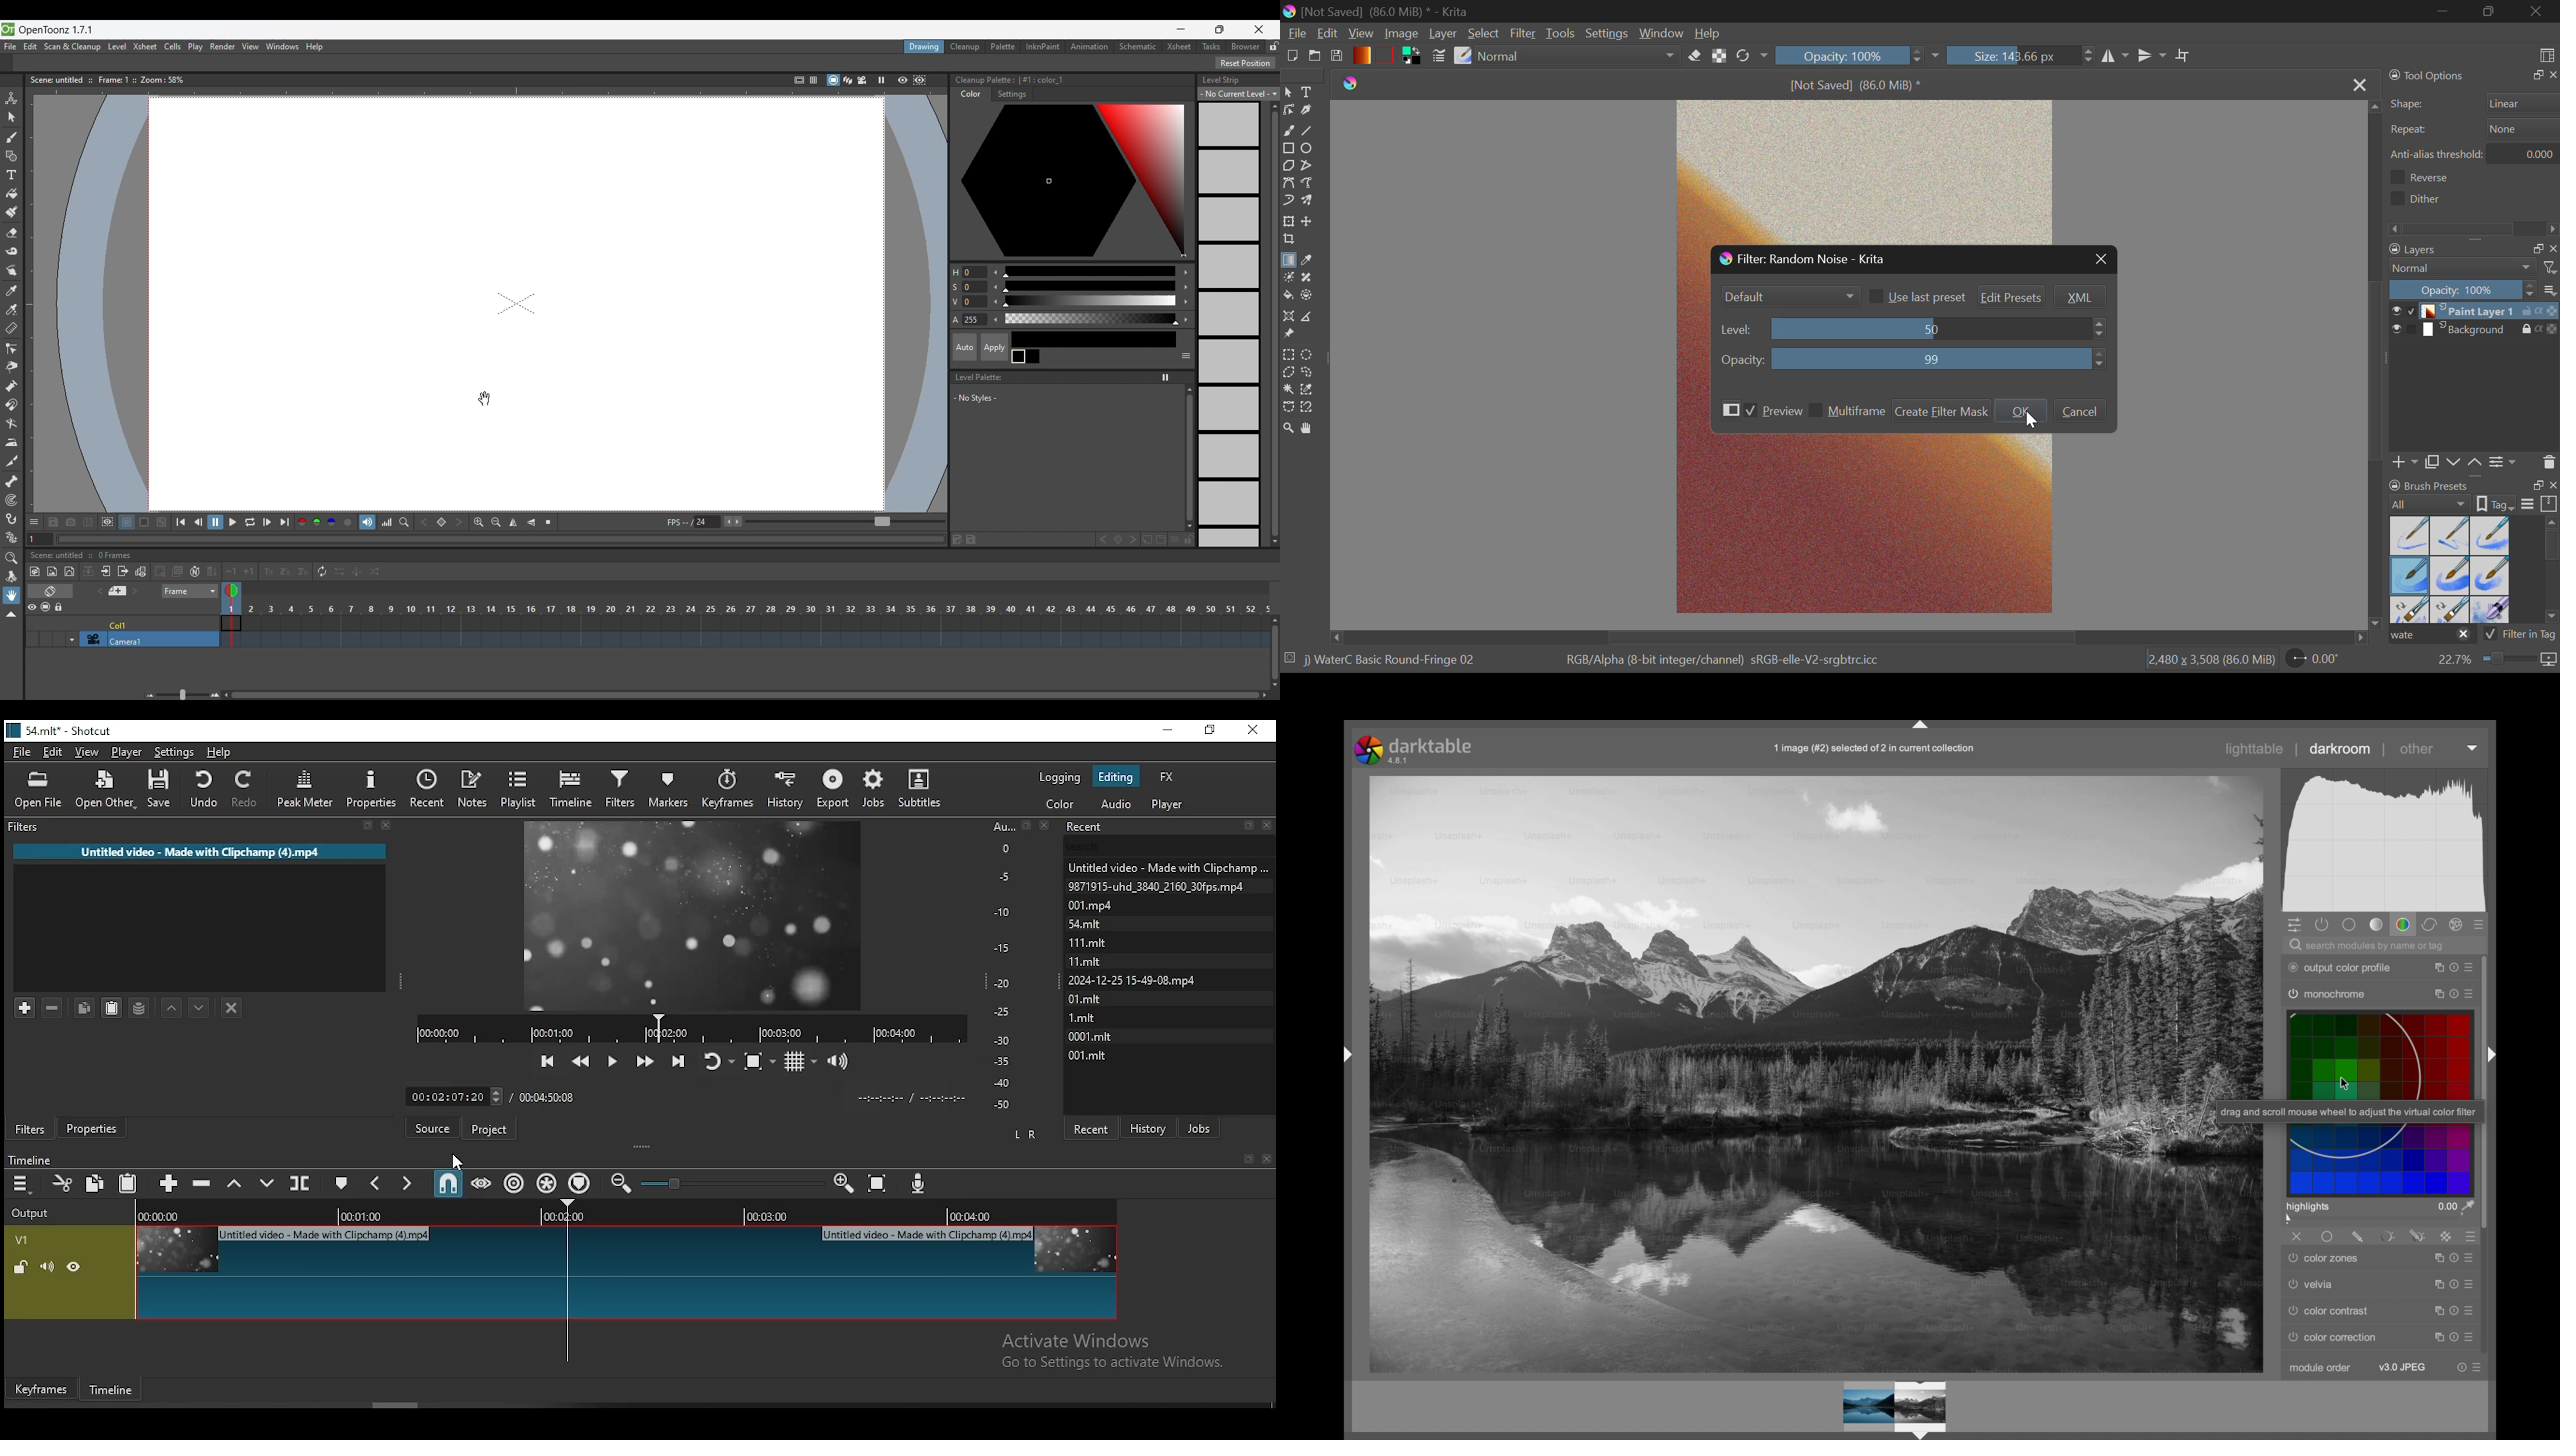 The height and width of the screenshot is (1456, 2576). What do you see at coordinates (1169, 539) in the screenshot?
I see `New style` at bounding box center [1169, 539].